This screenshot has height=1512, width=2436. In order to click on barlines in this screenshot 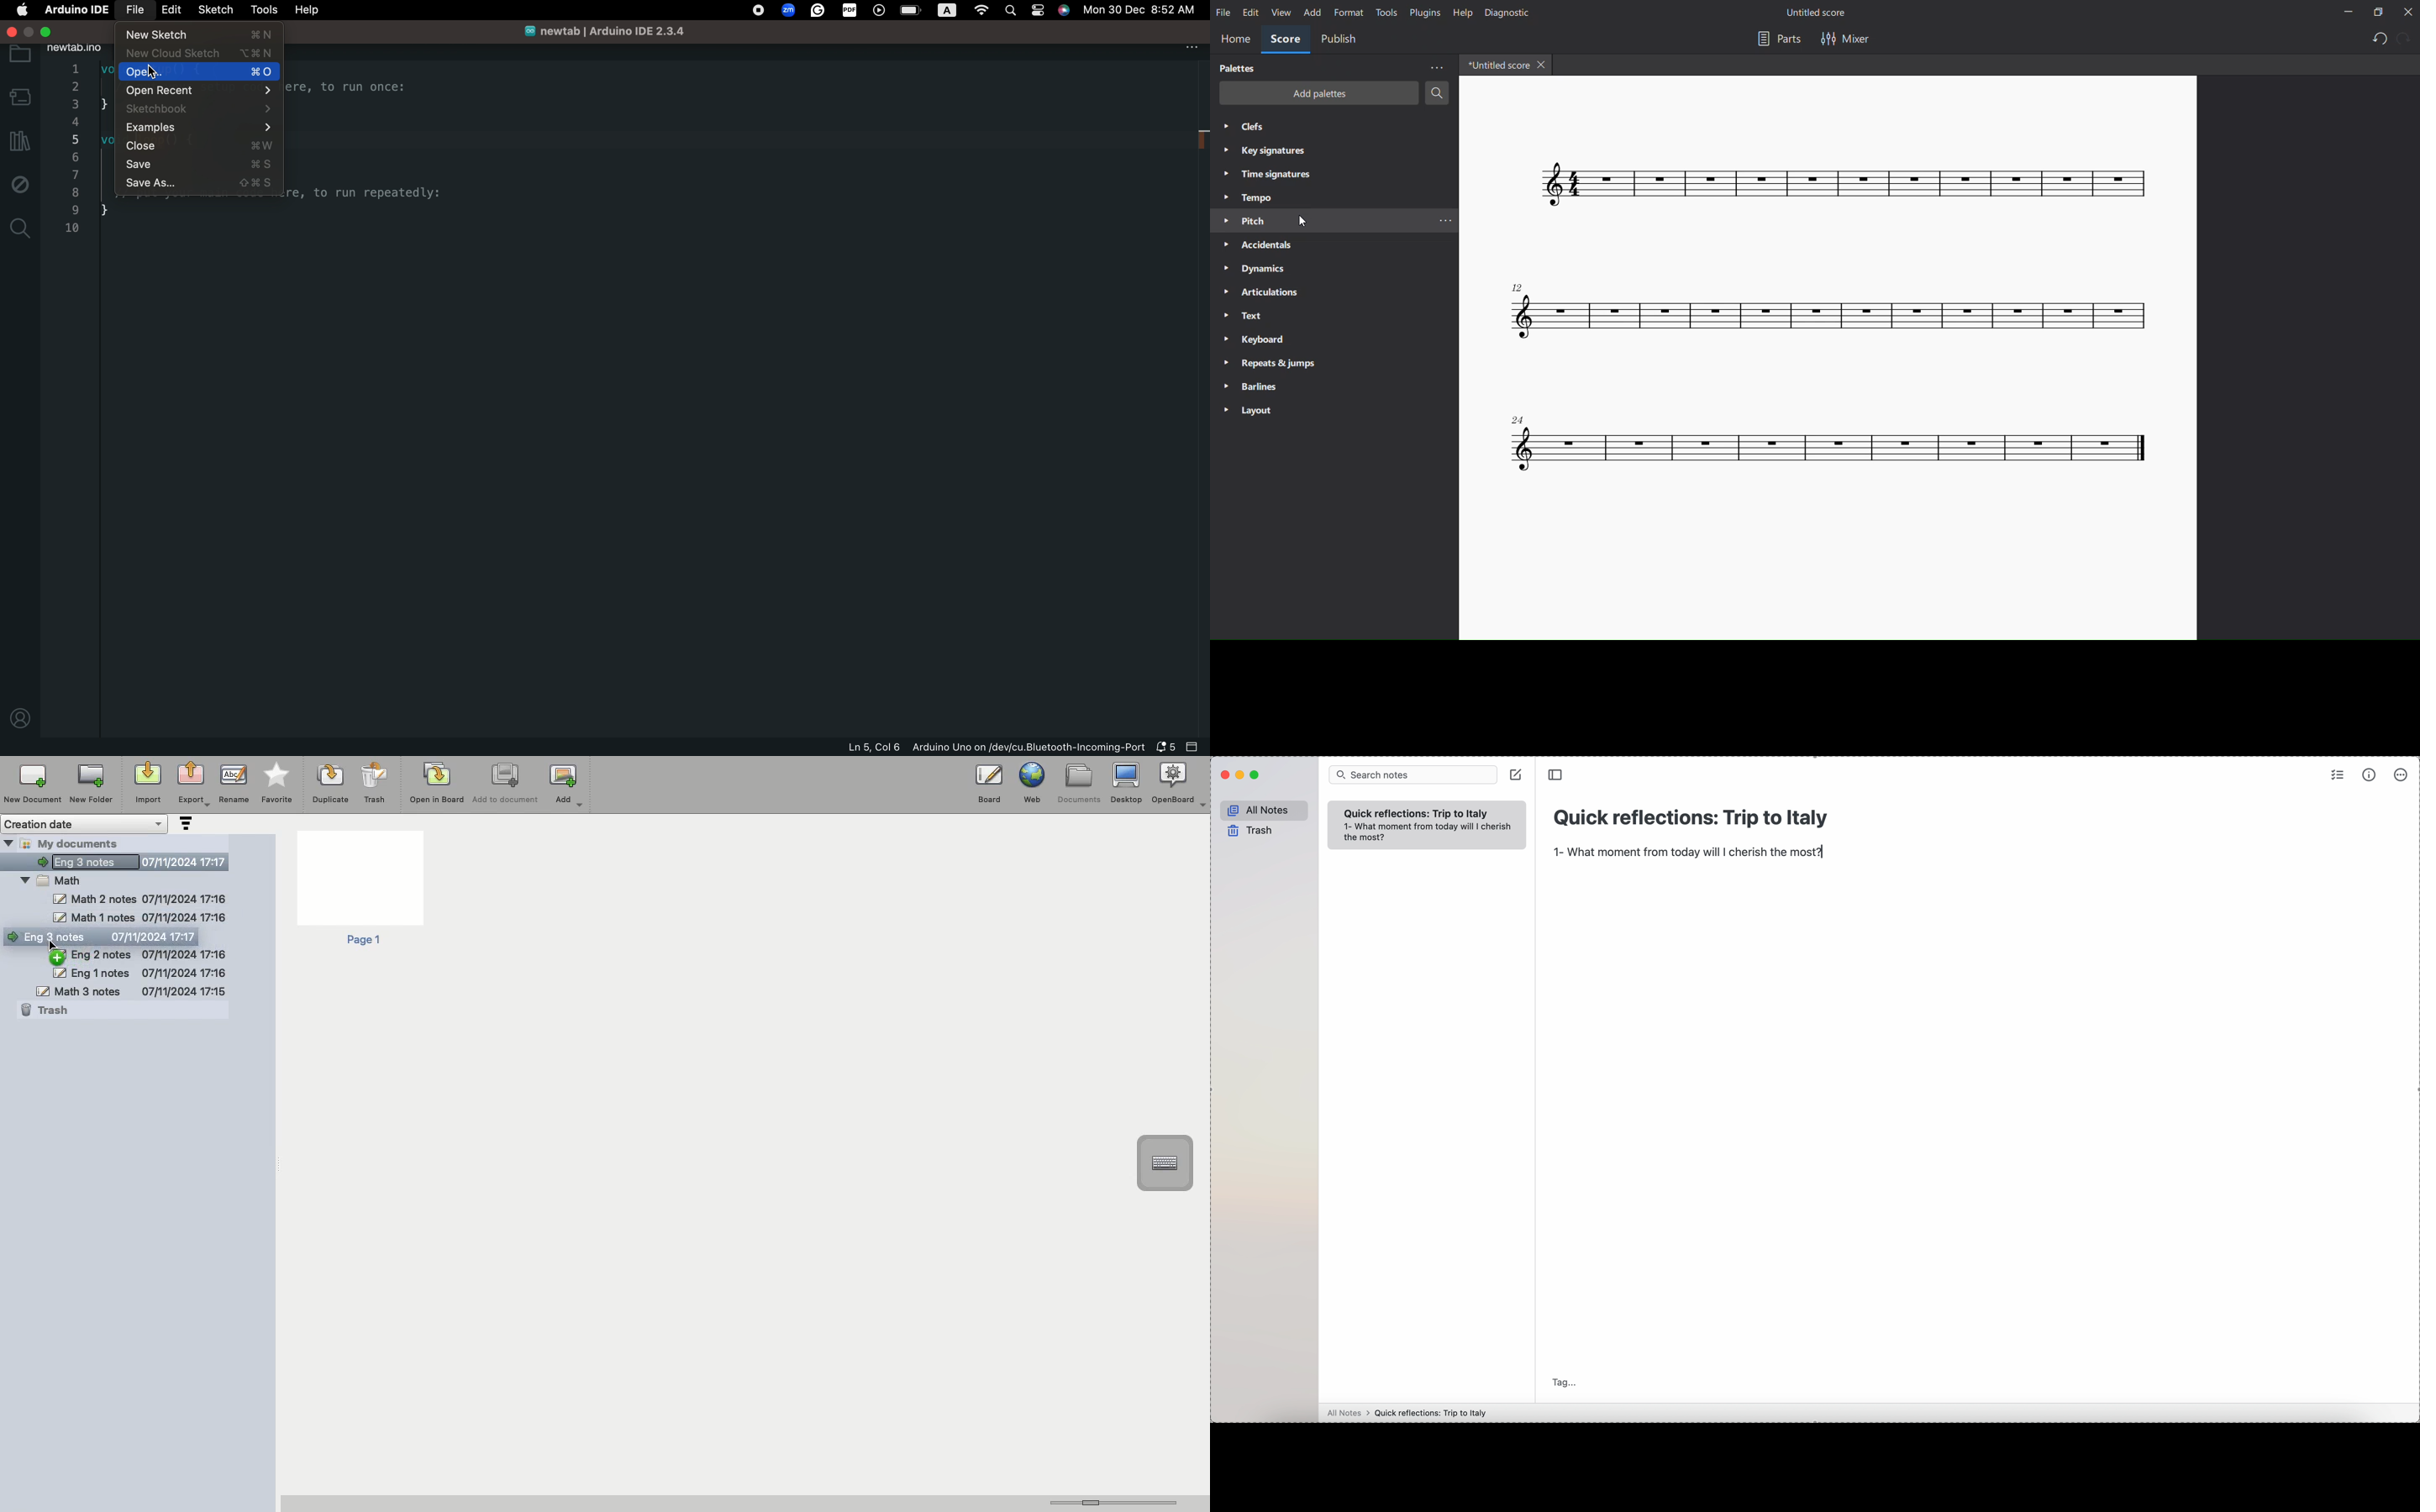, I will do `click(1252, 386)`.